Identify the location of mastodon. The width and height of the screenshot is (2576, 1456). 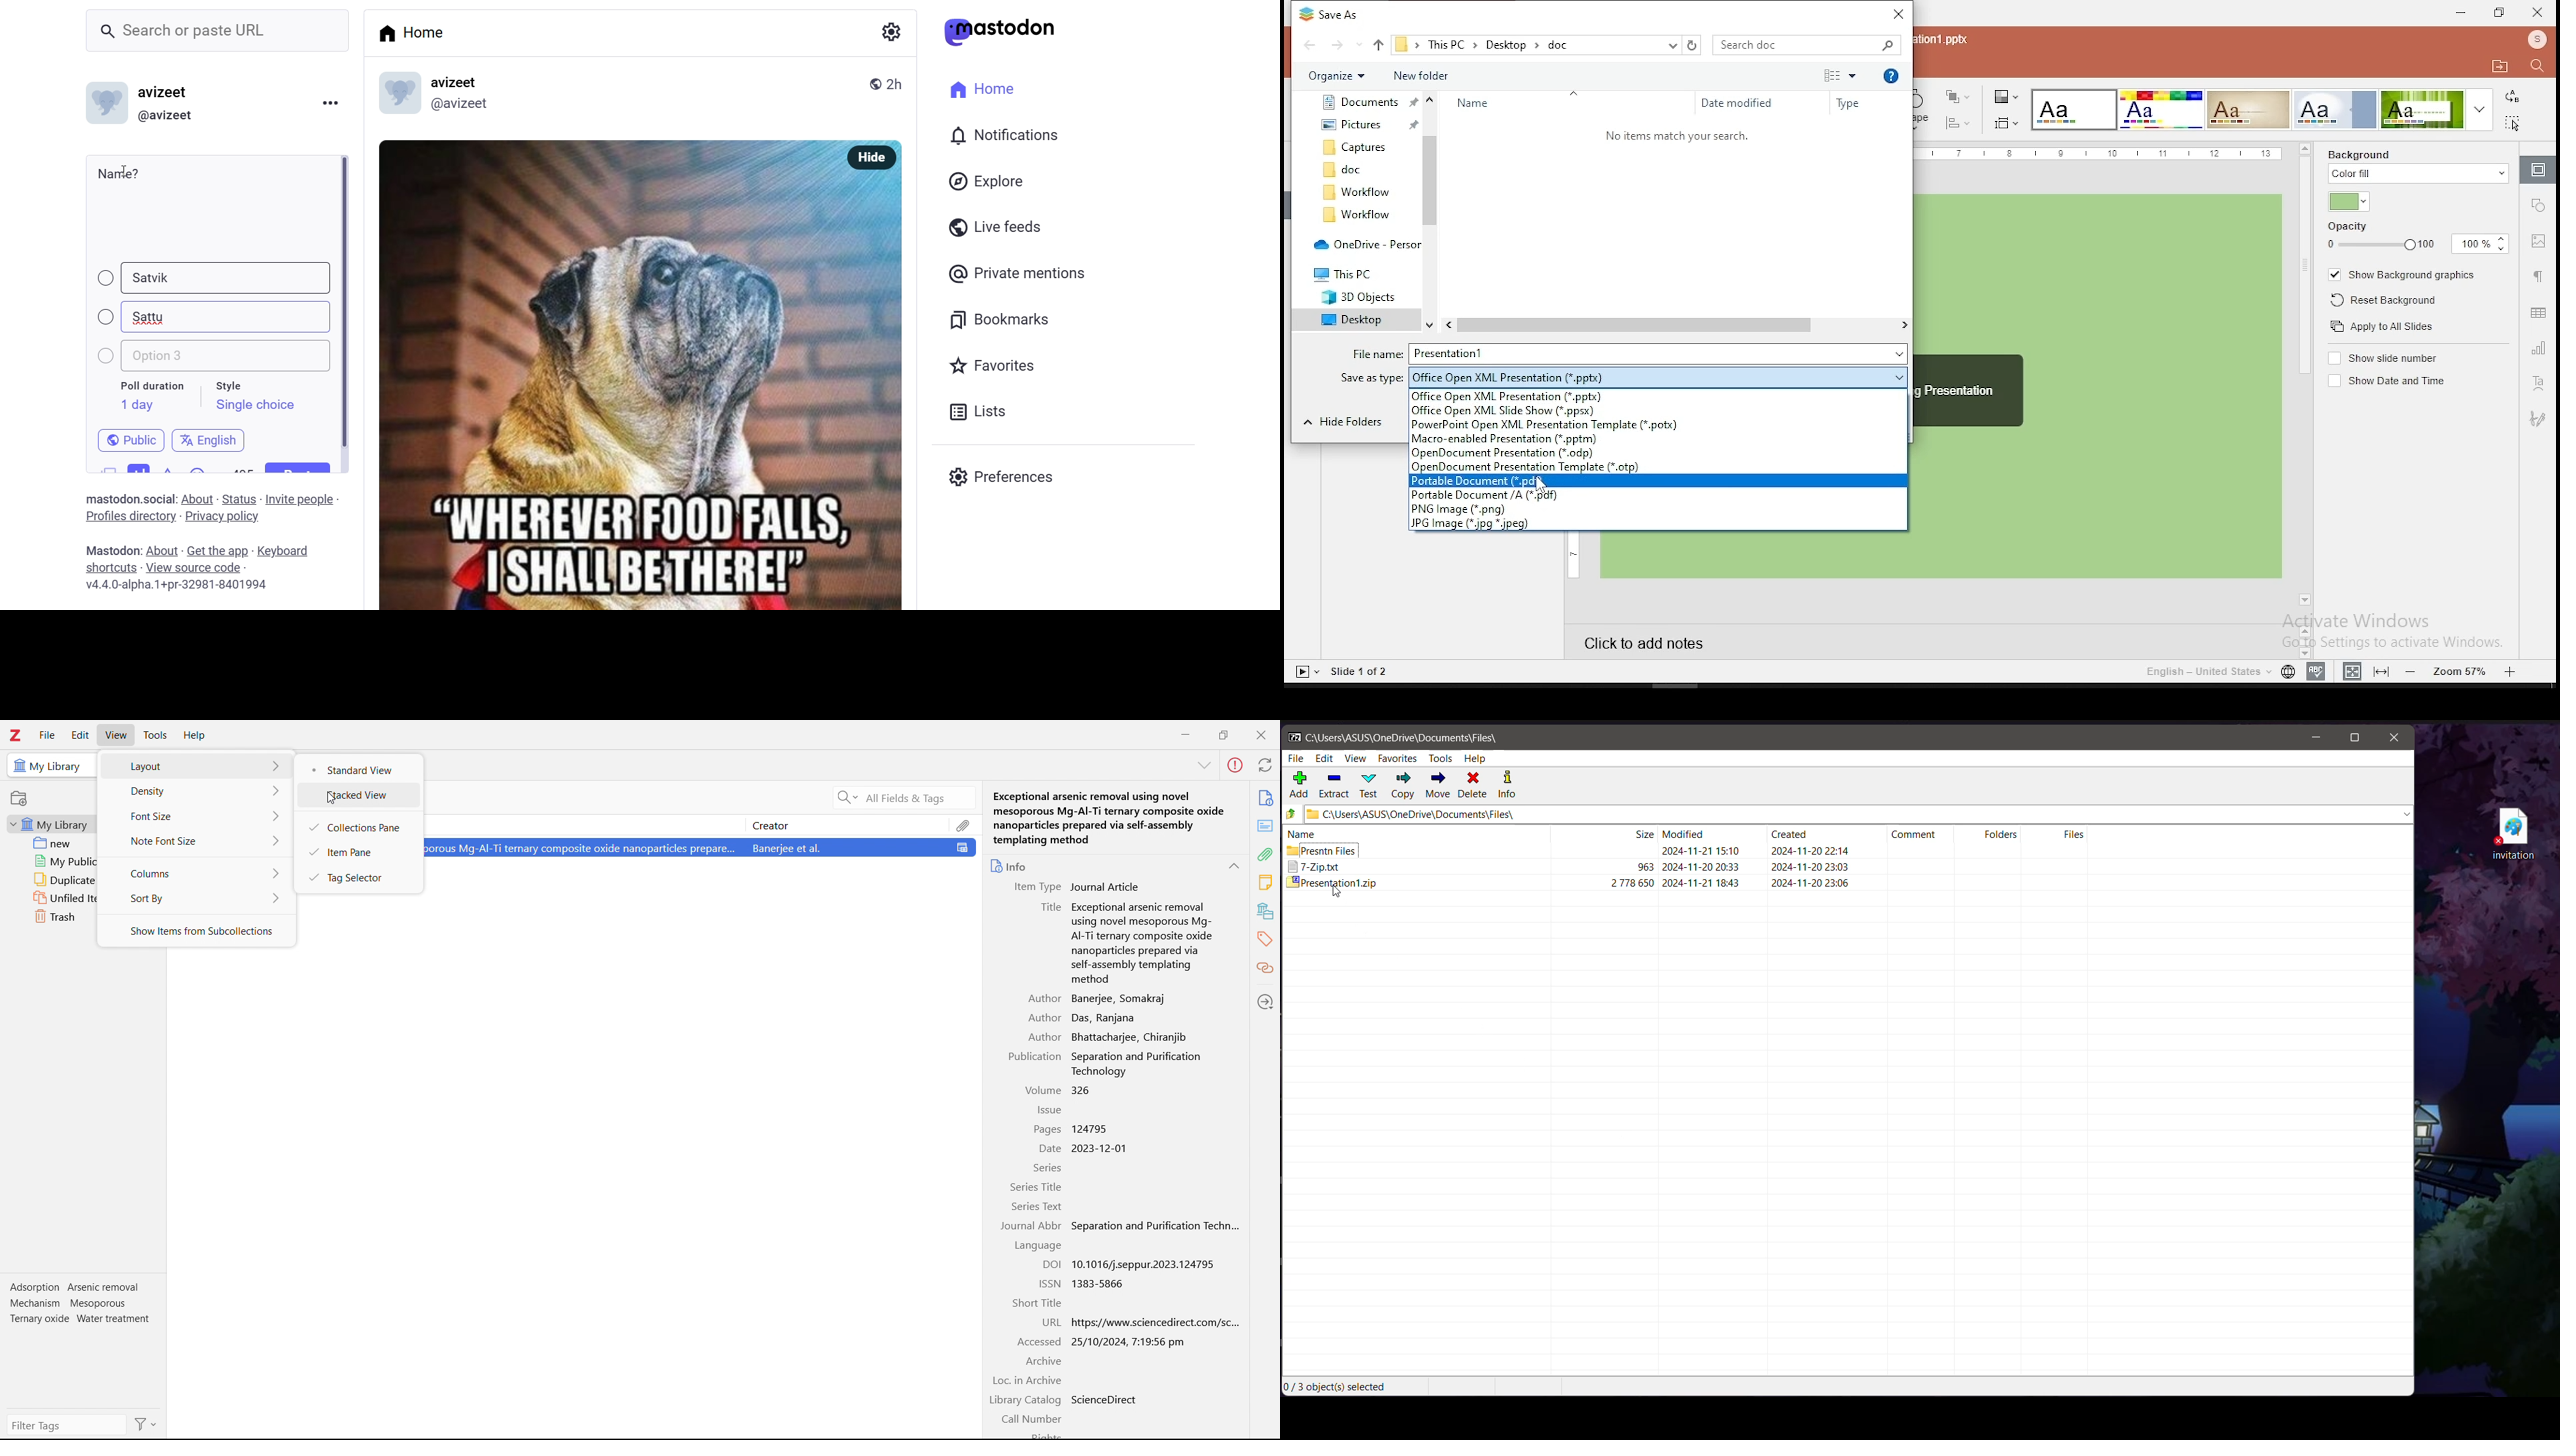
(109, 497).